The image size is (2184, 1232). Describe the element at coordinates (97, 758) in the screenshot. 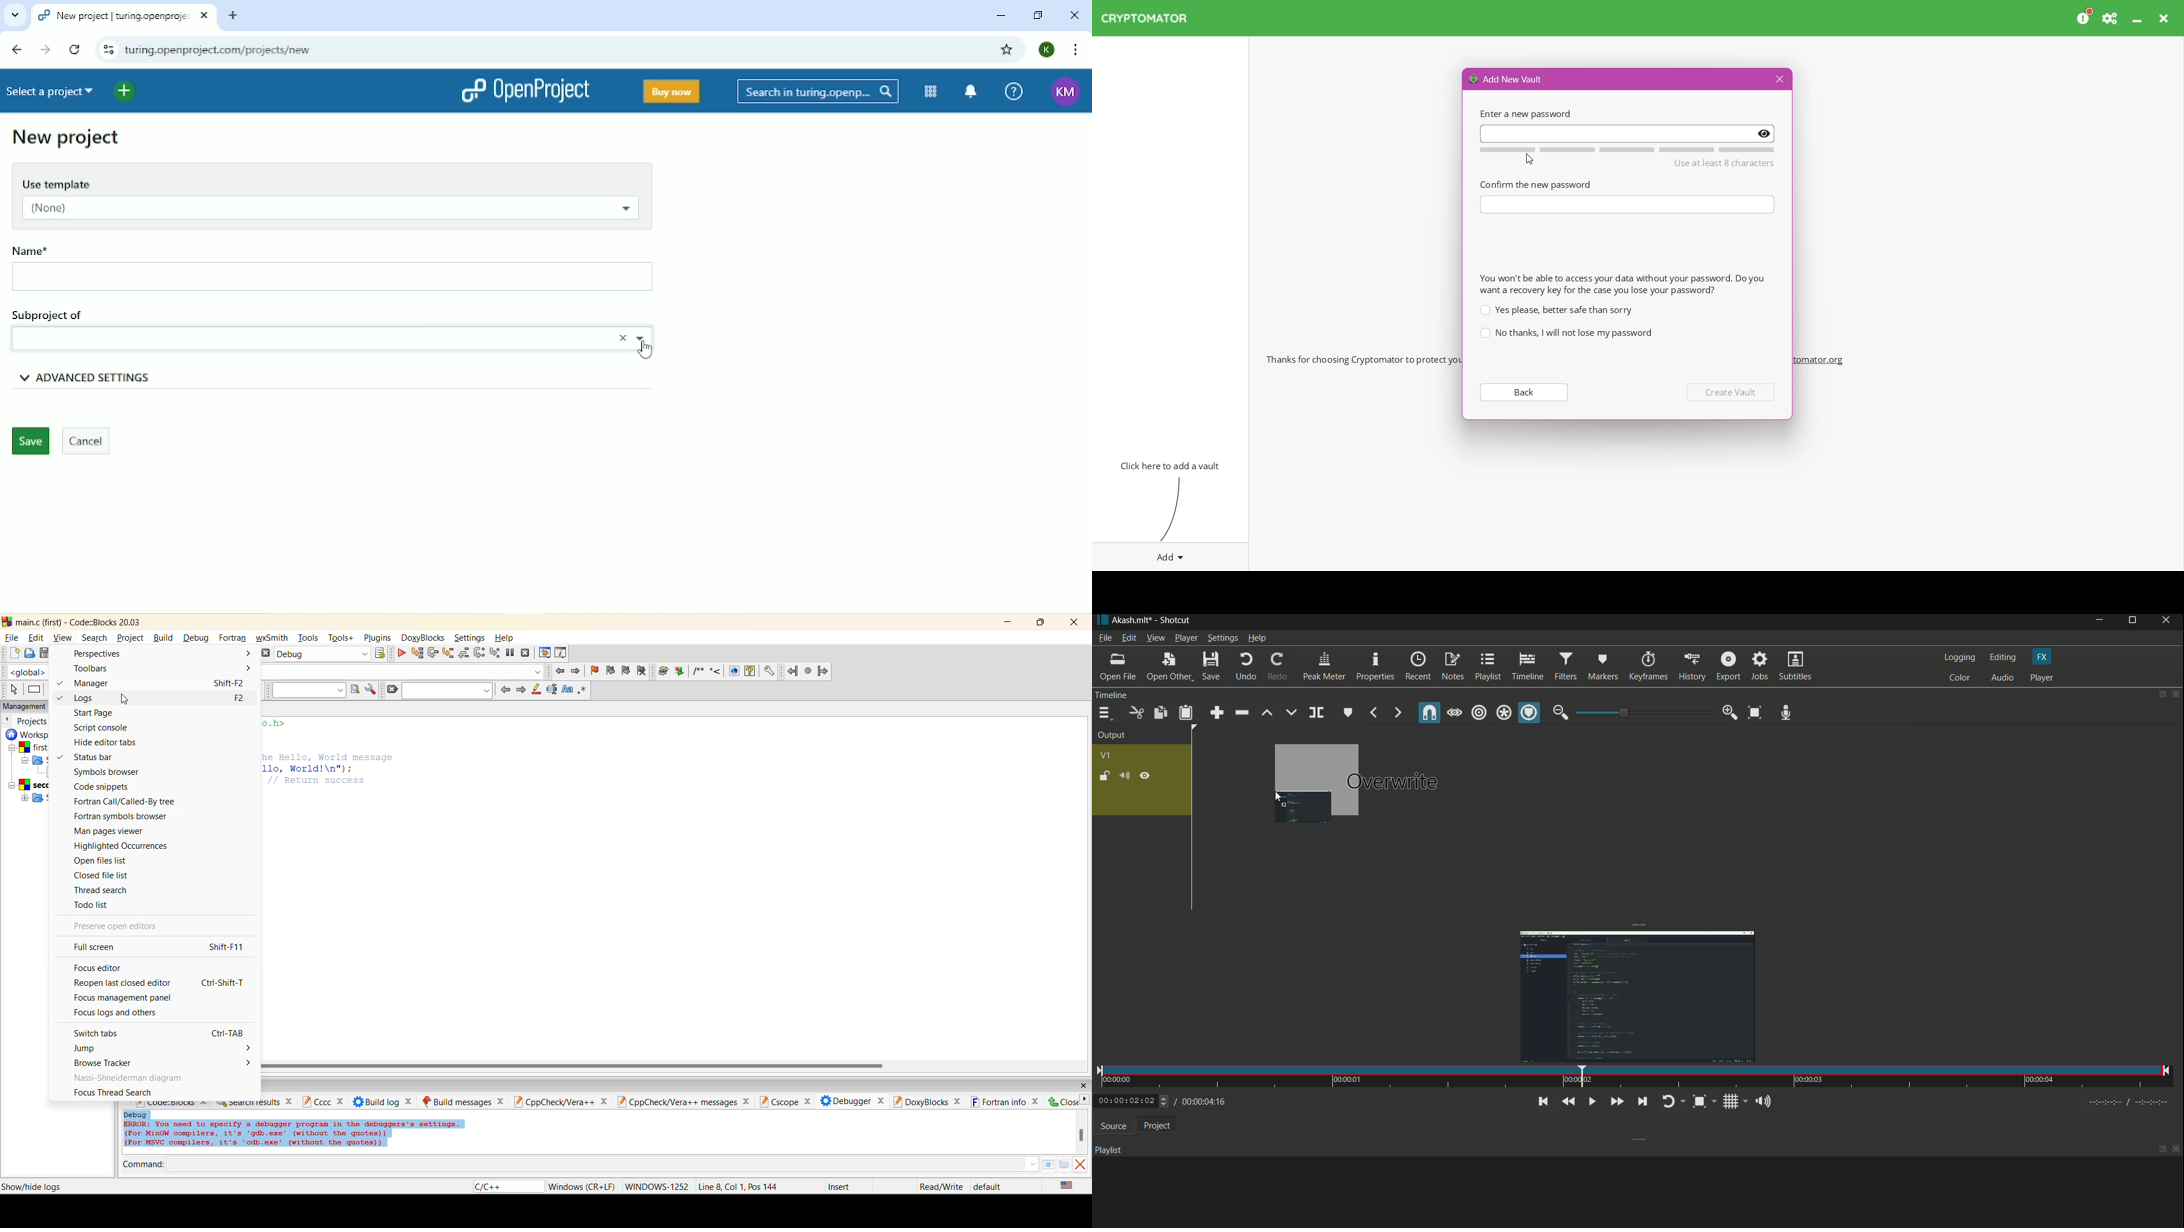

I see `status bar` at that location.